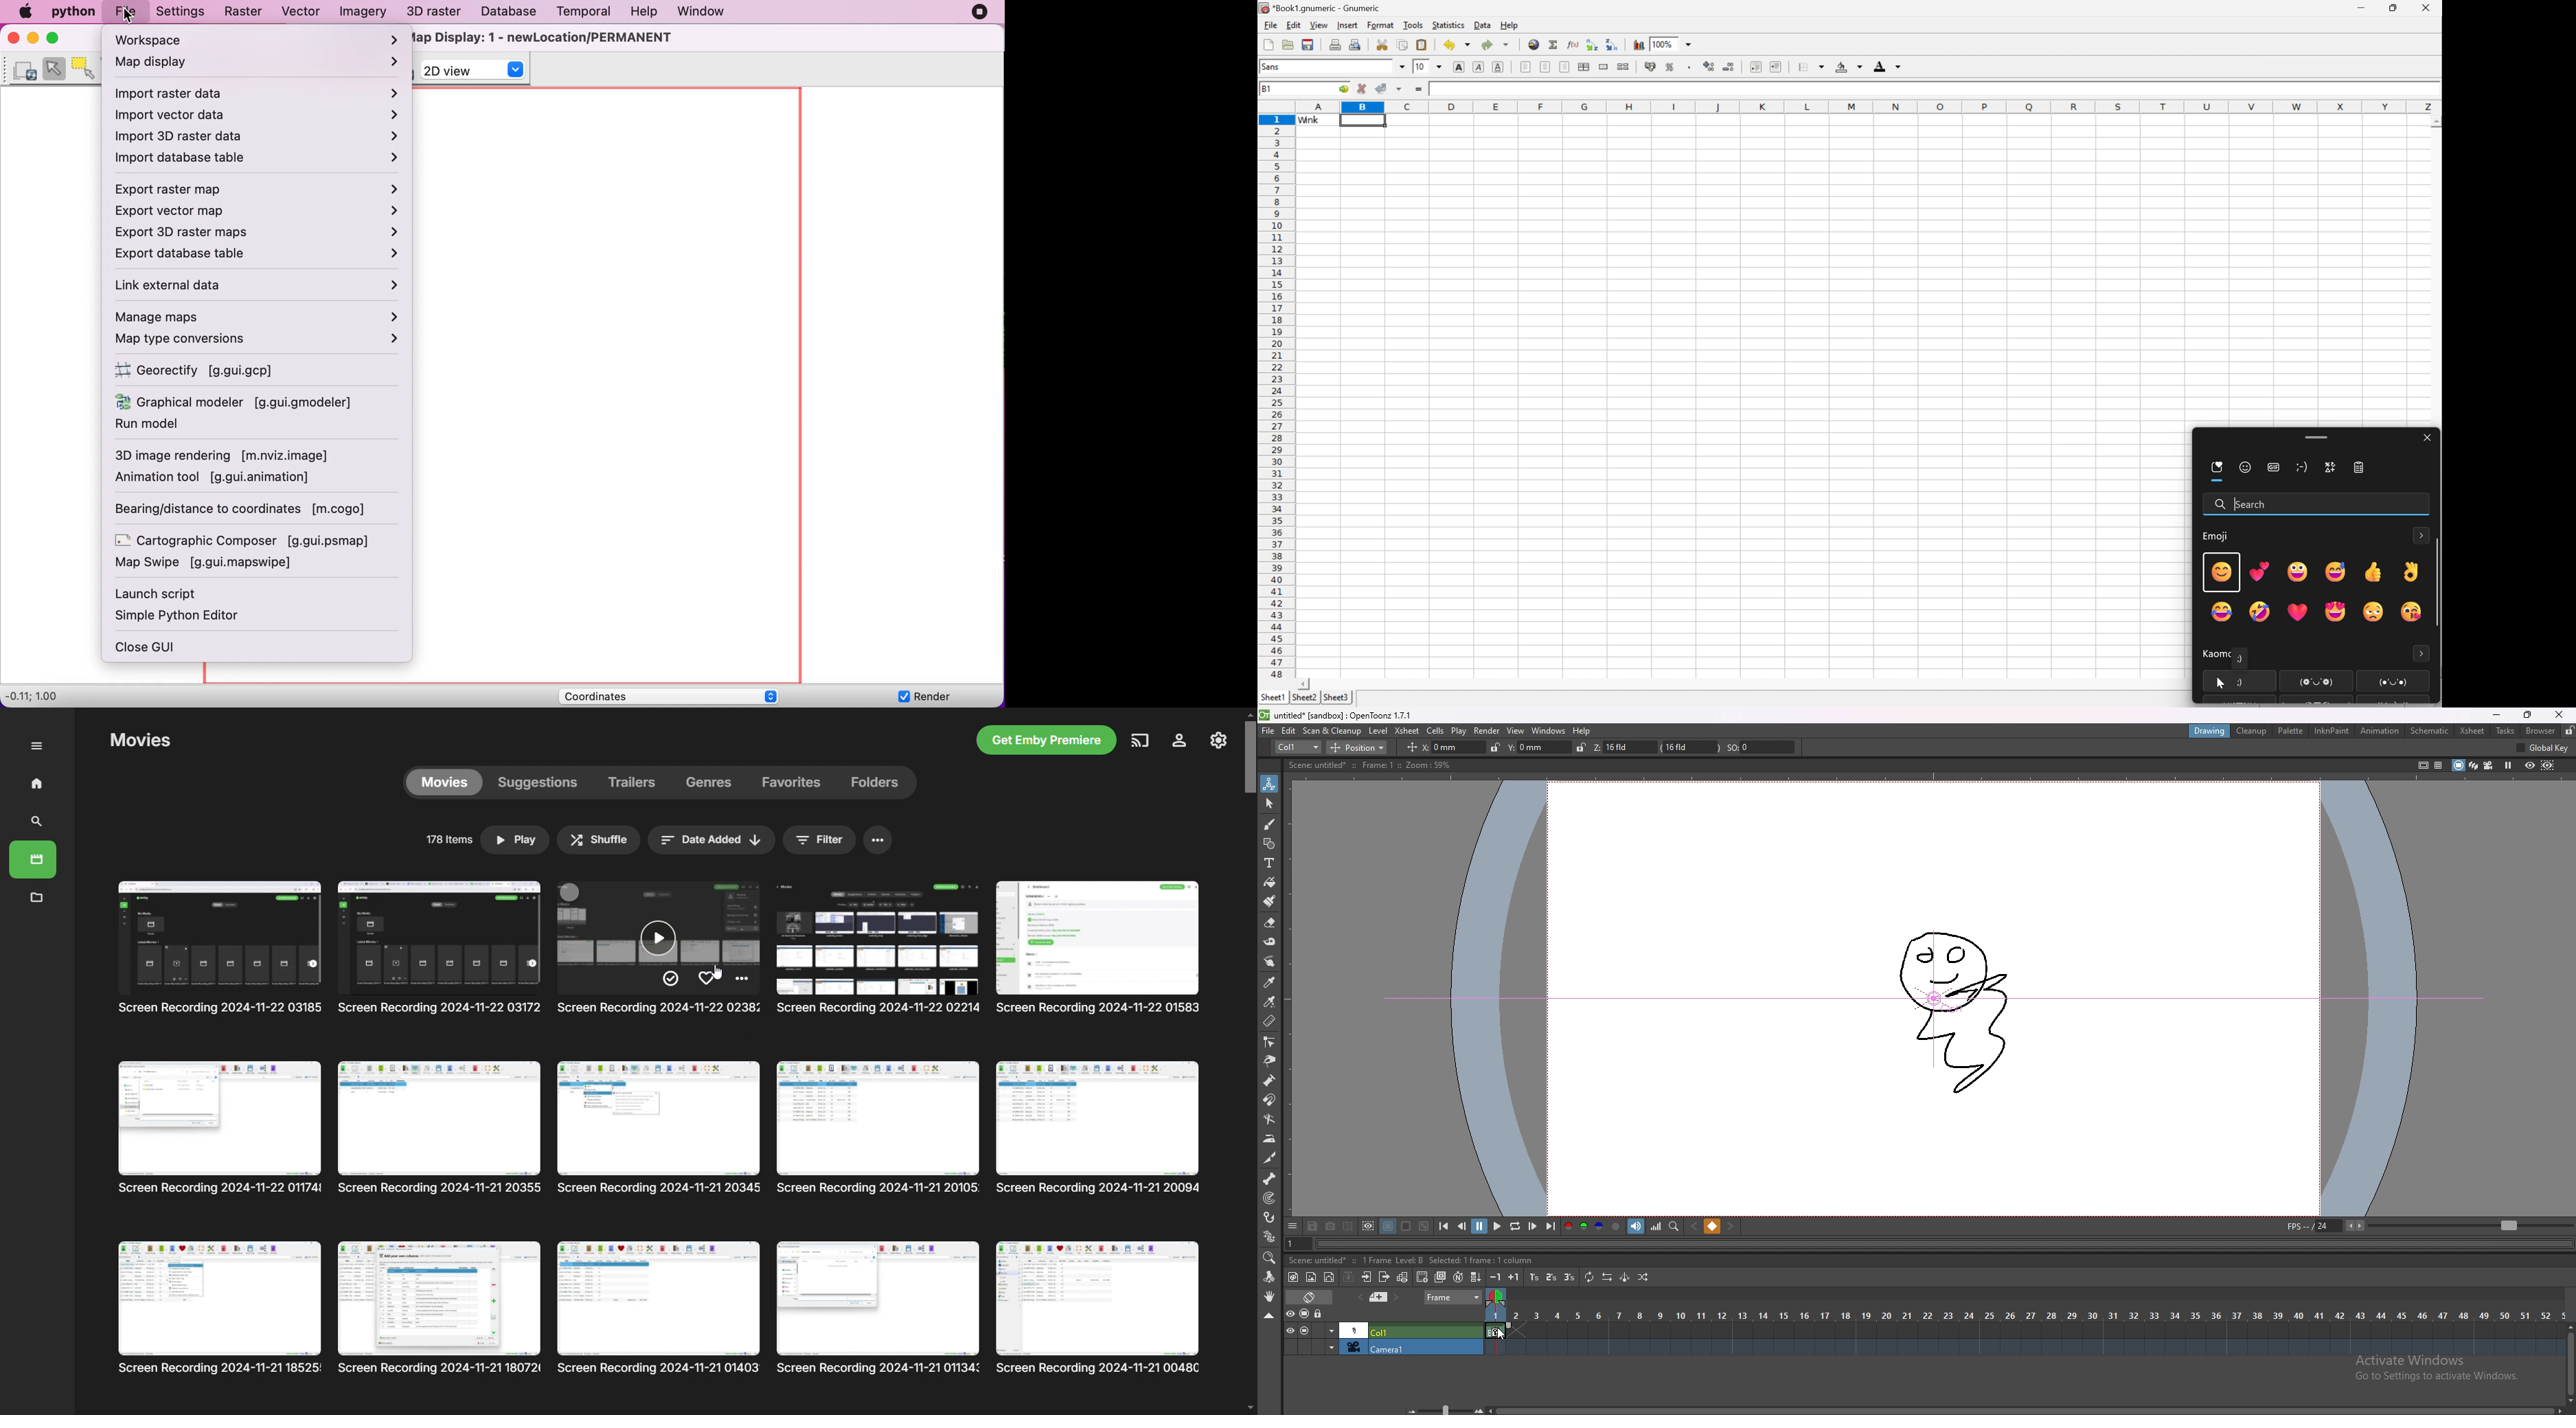  I want to click on set key, so click(1713, 1226).